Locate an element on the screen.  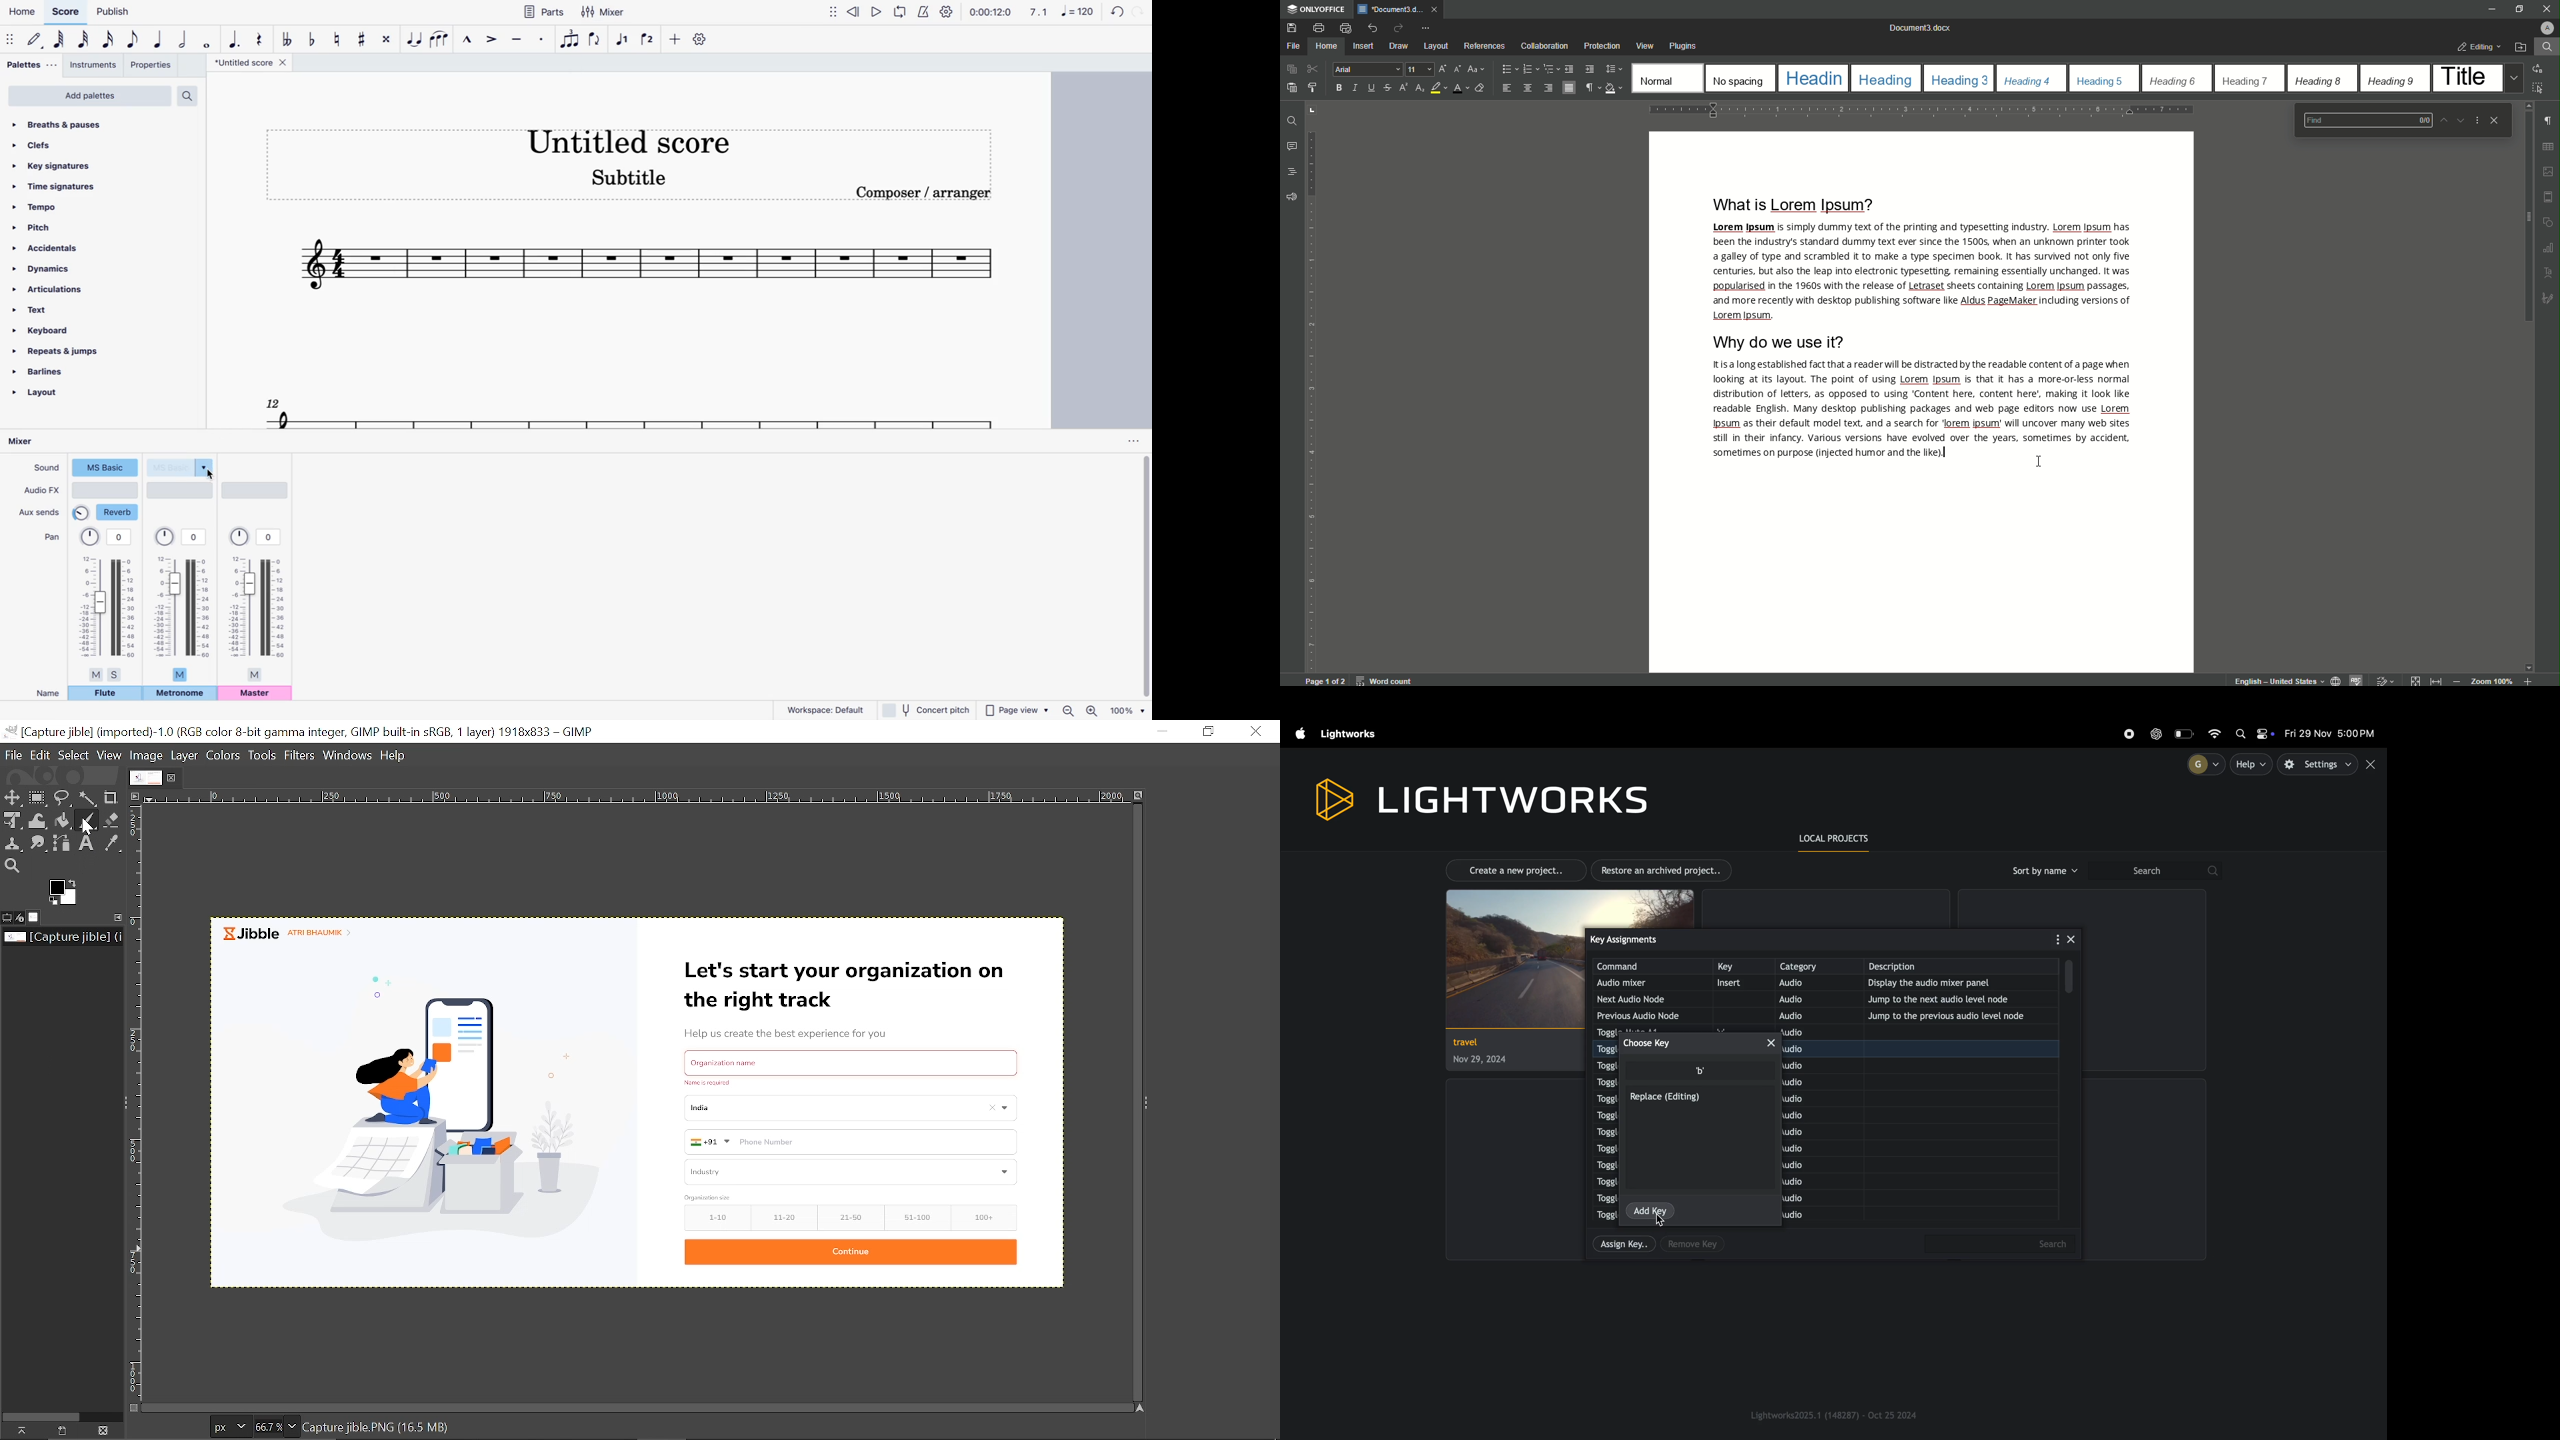
Select is located at coordinates (2542, 88).